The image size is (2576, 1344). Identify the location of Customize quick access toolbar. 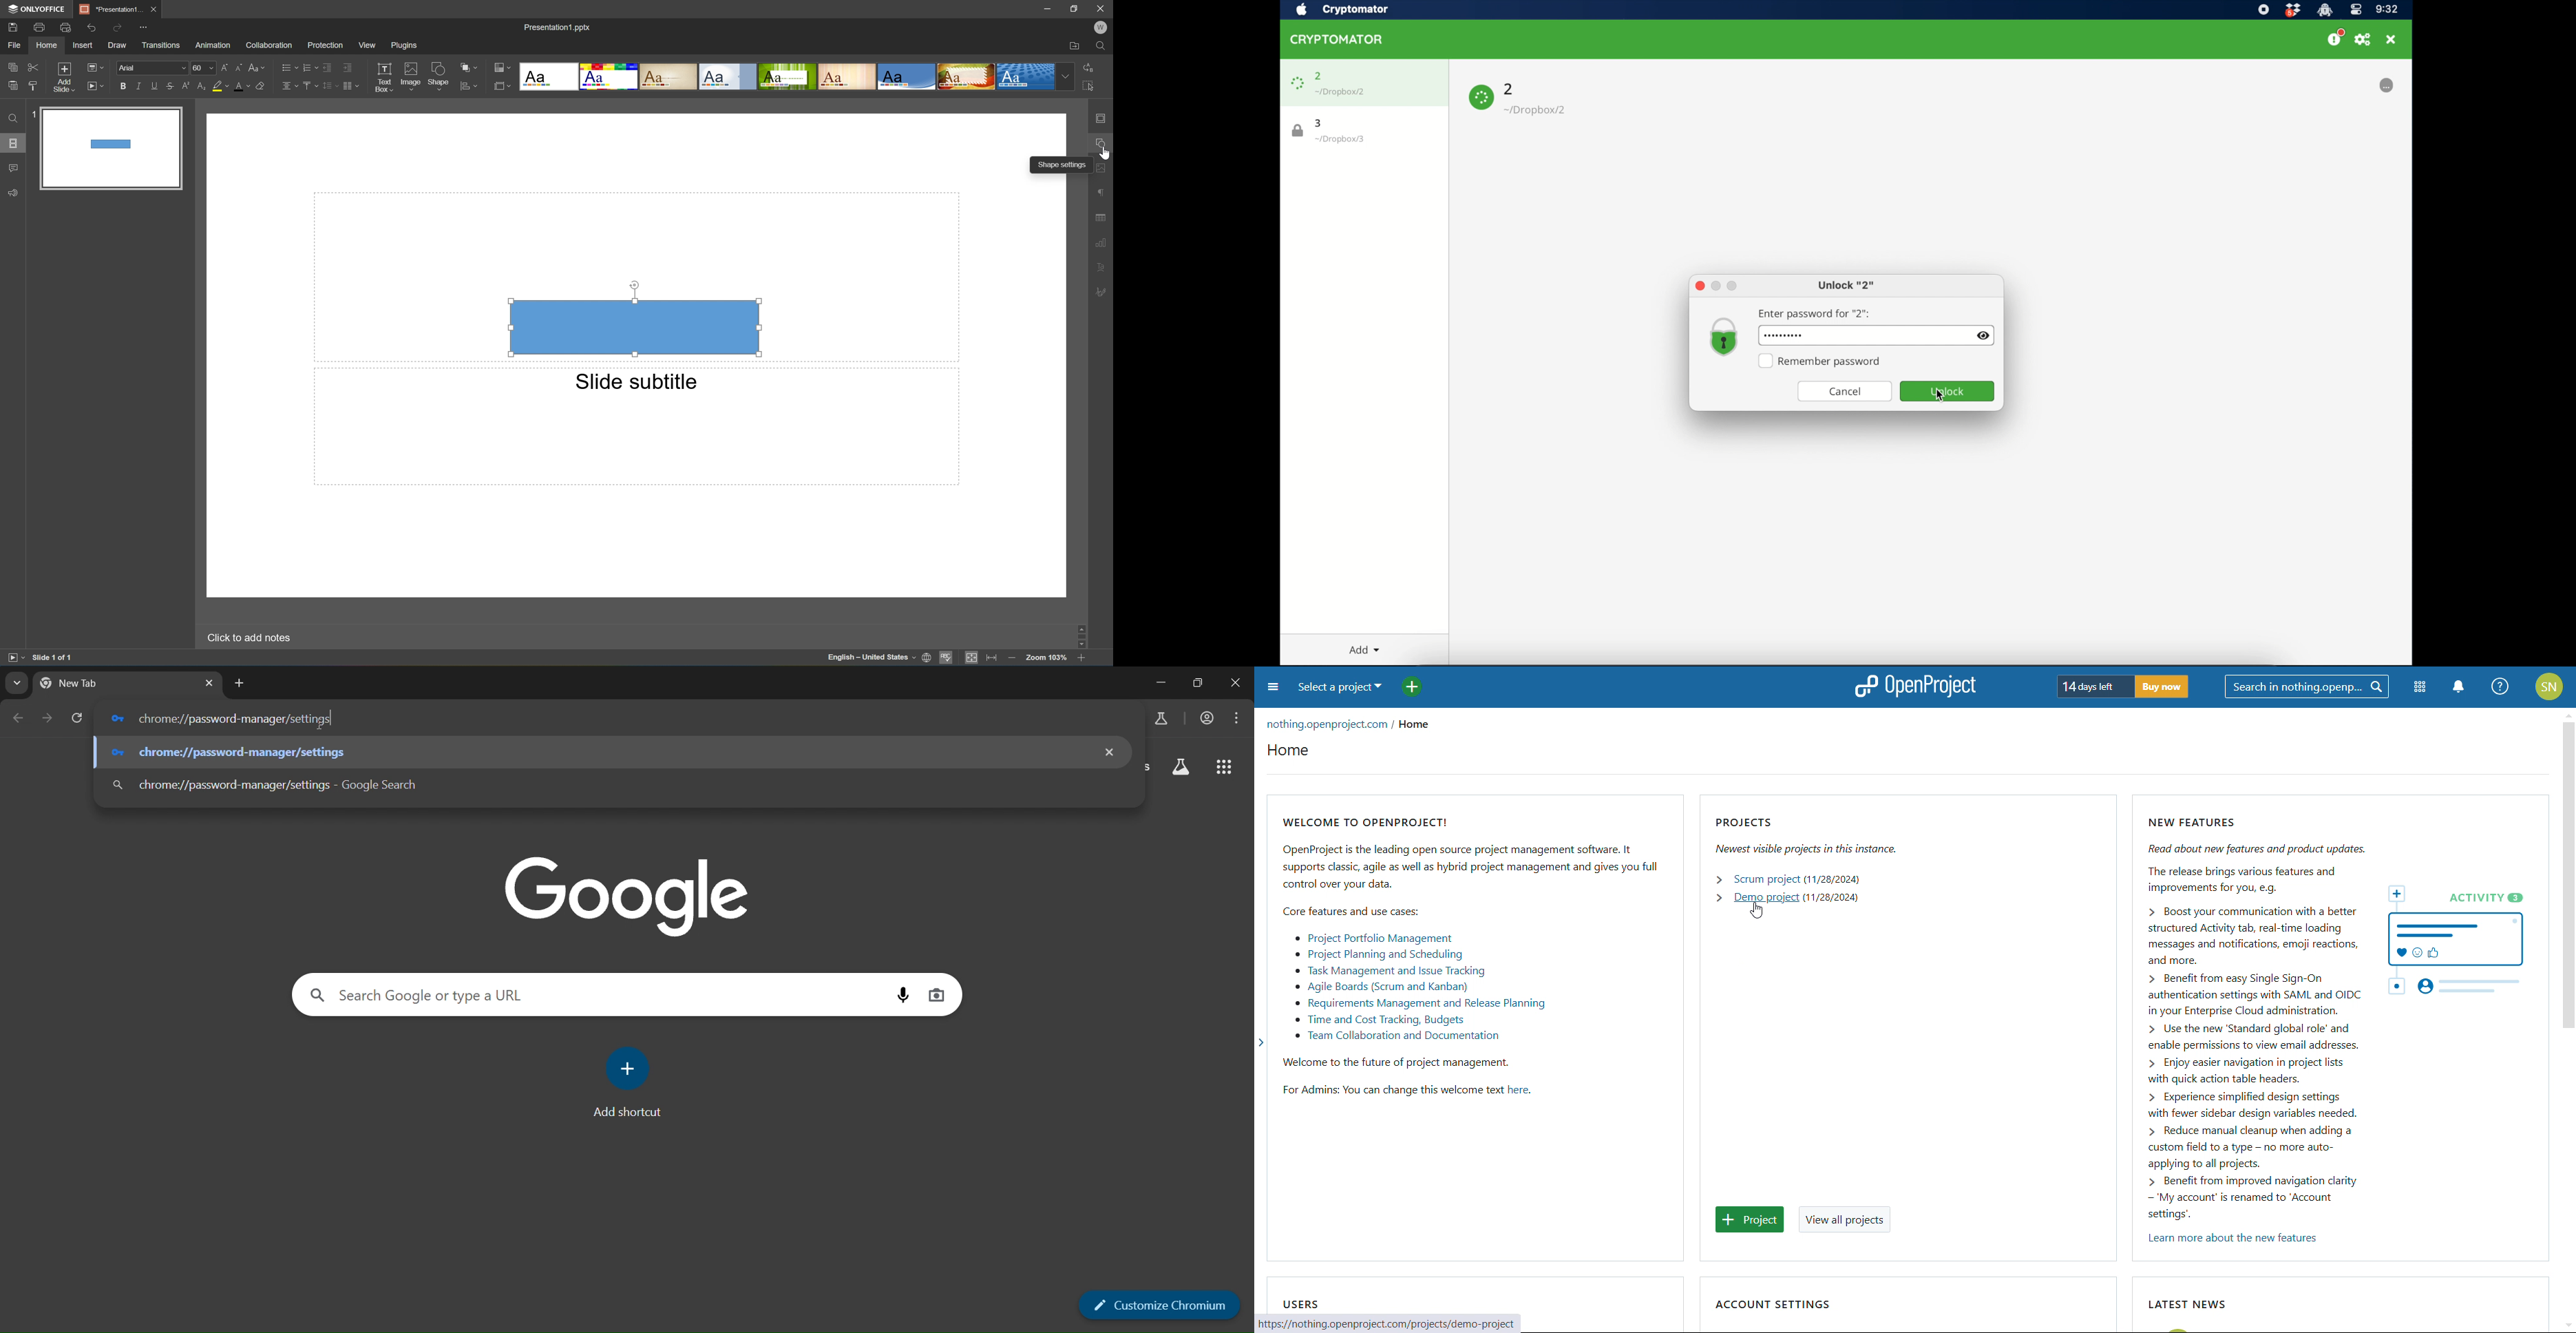
(141, 27).